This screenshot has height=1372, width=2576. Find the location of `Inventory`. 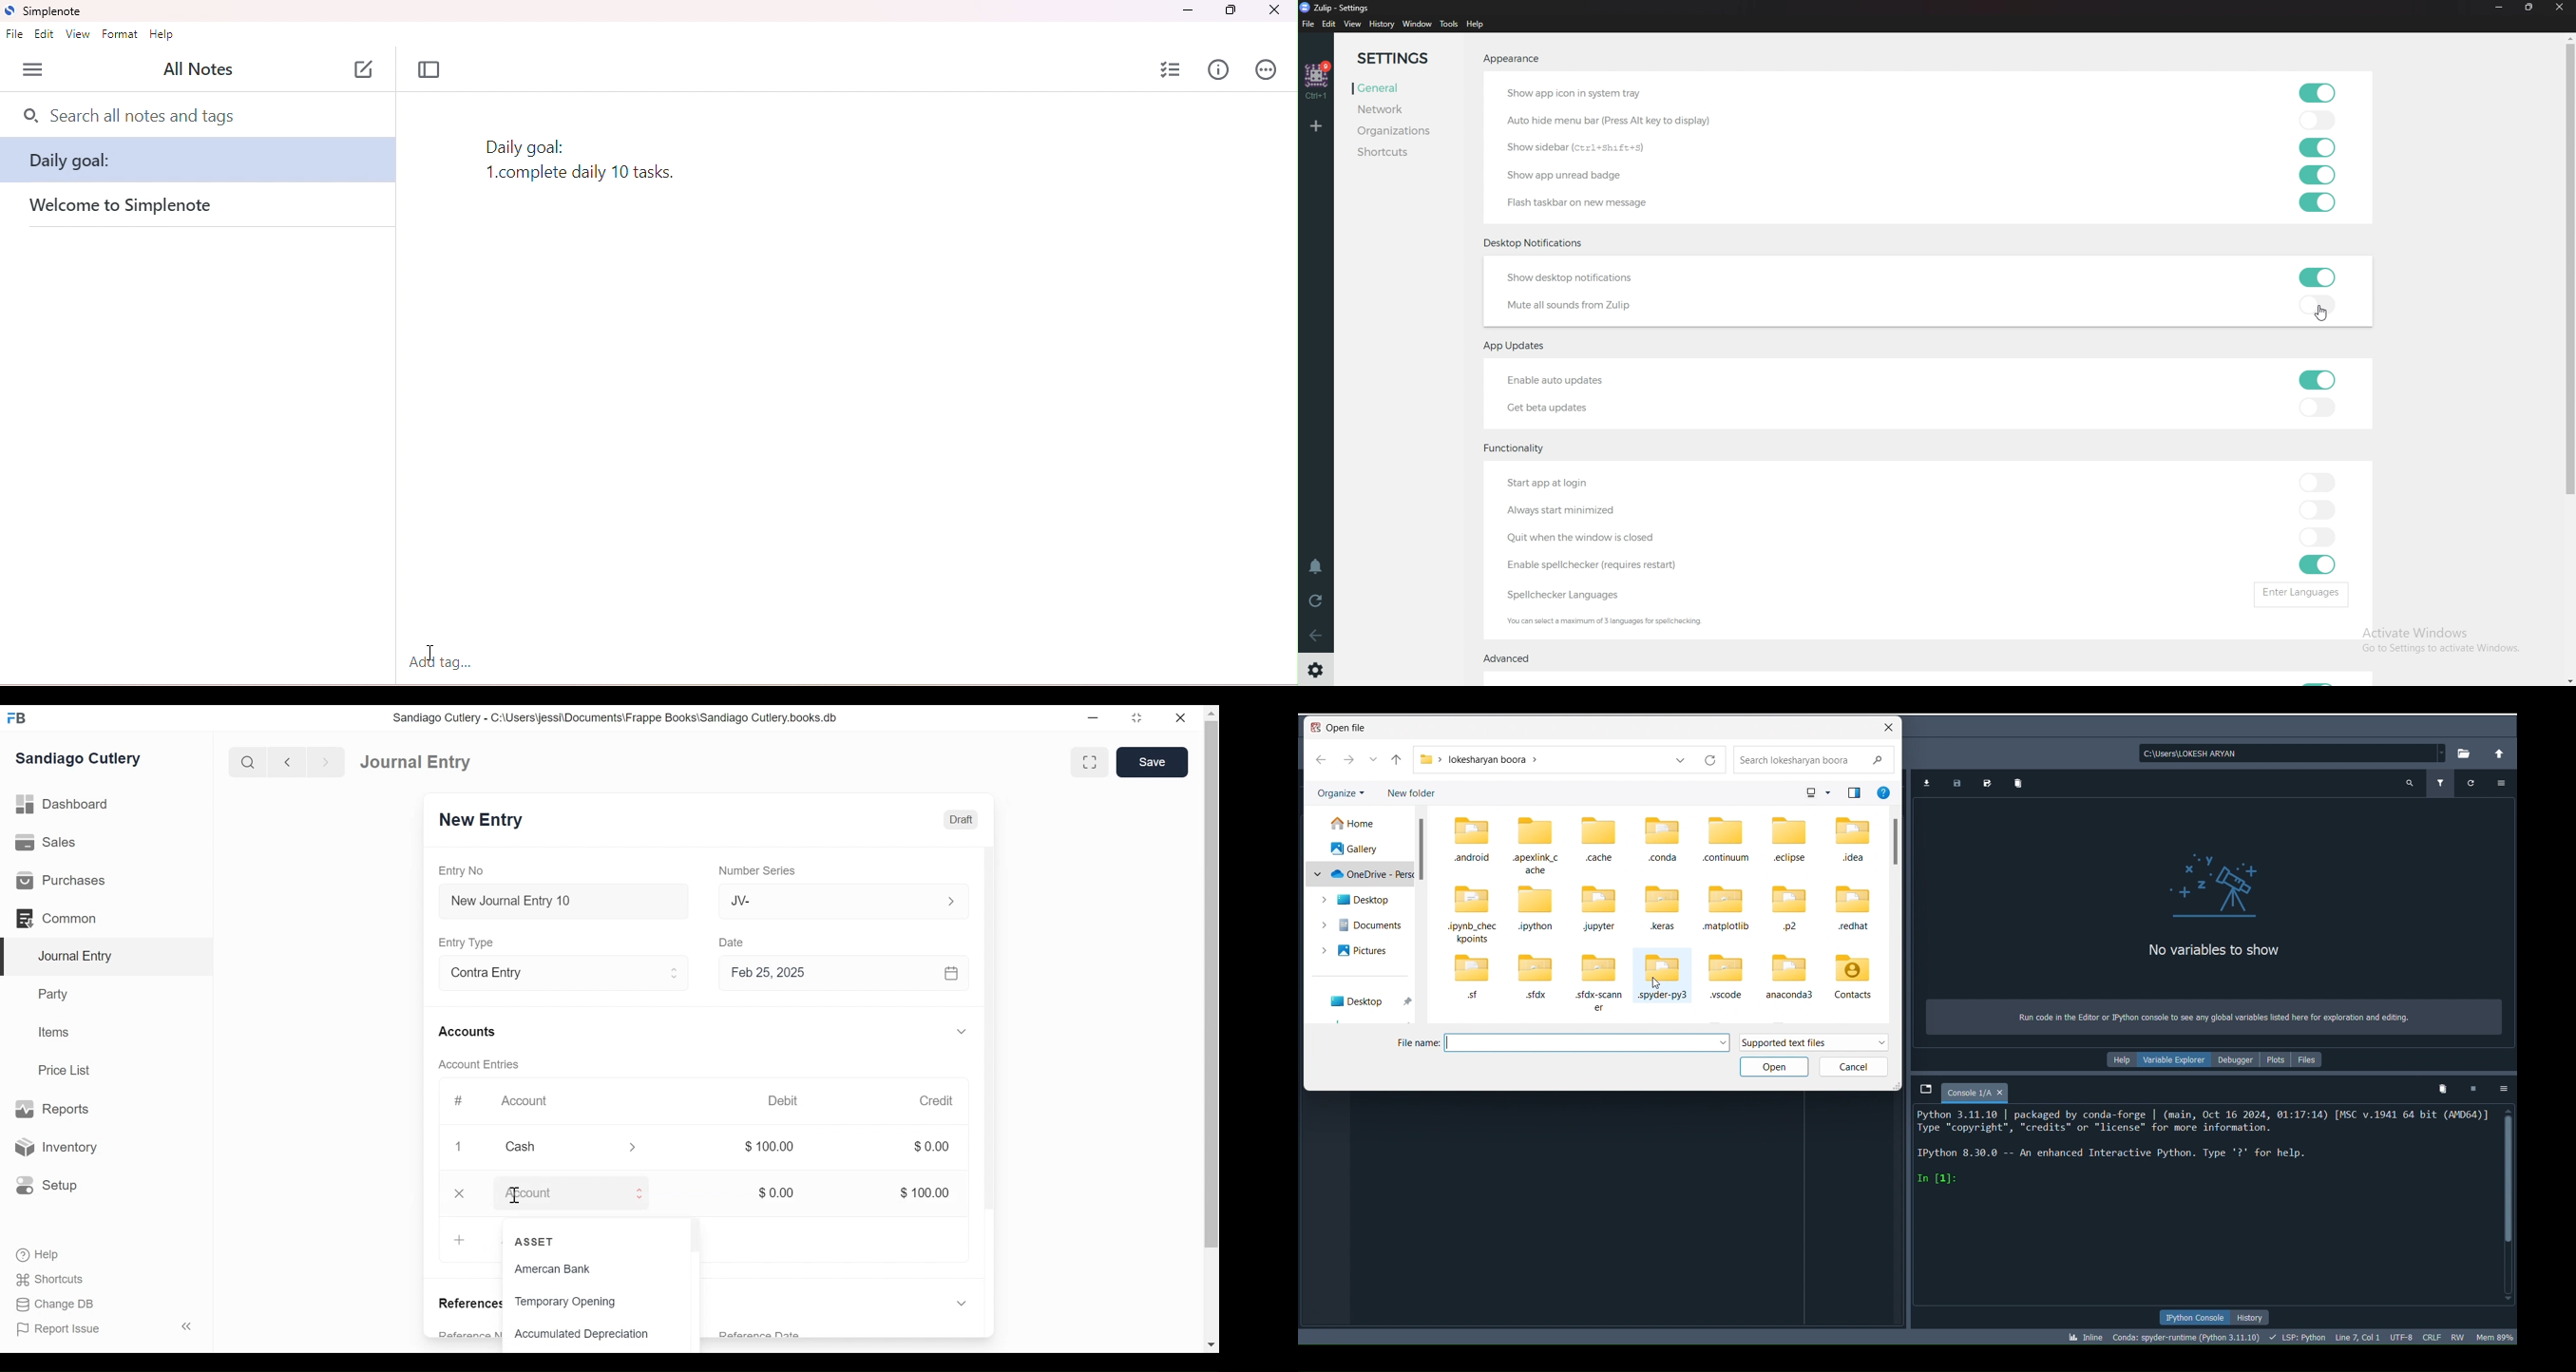

Inventory is located at coordinates (59, 1147).